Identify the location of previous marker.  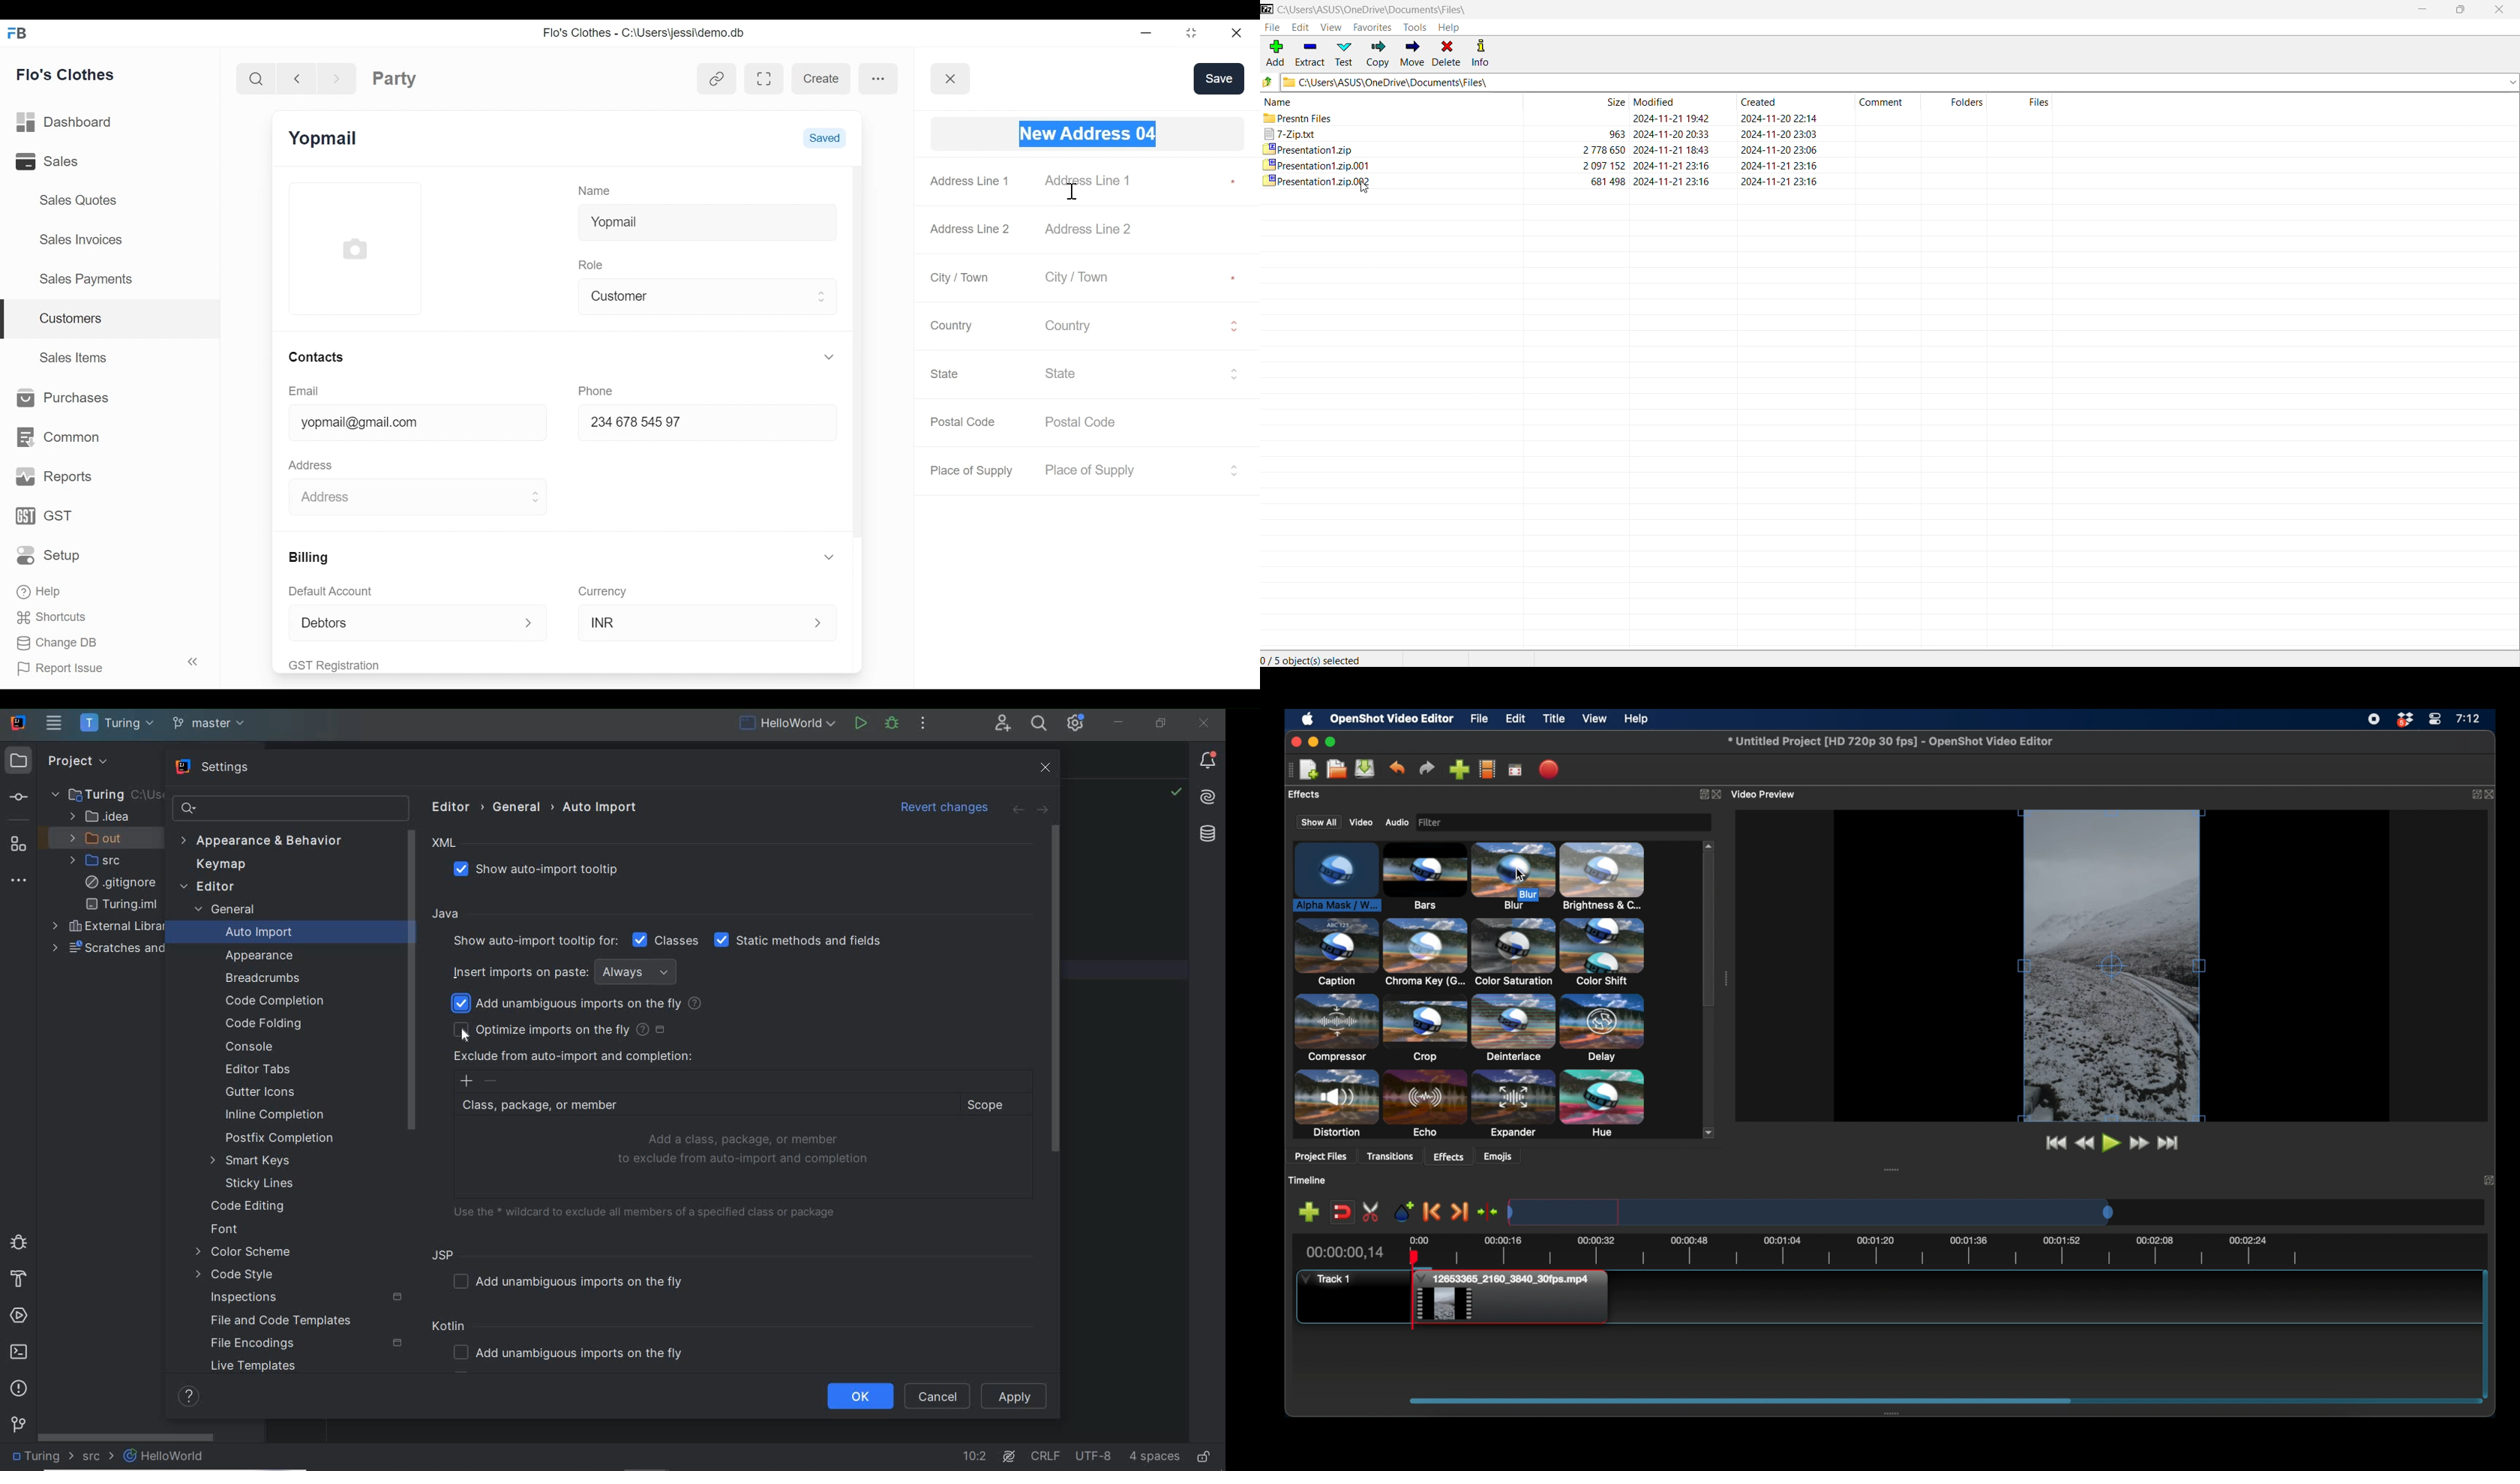
(1433, 1212).